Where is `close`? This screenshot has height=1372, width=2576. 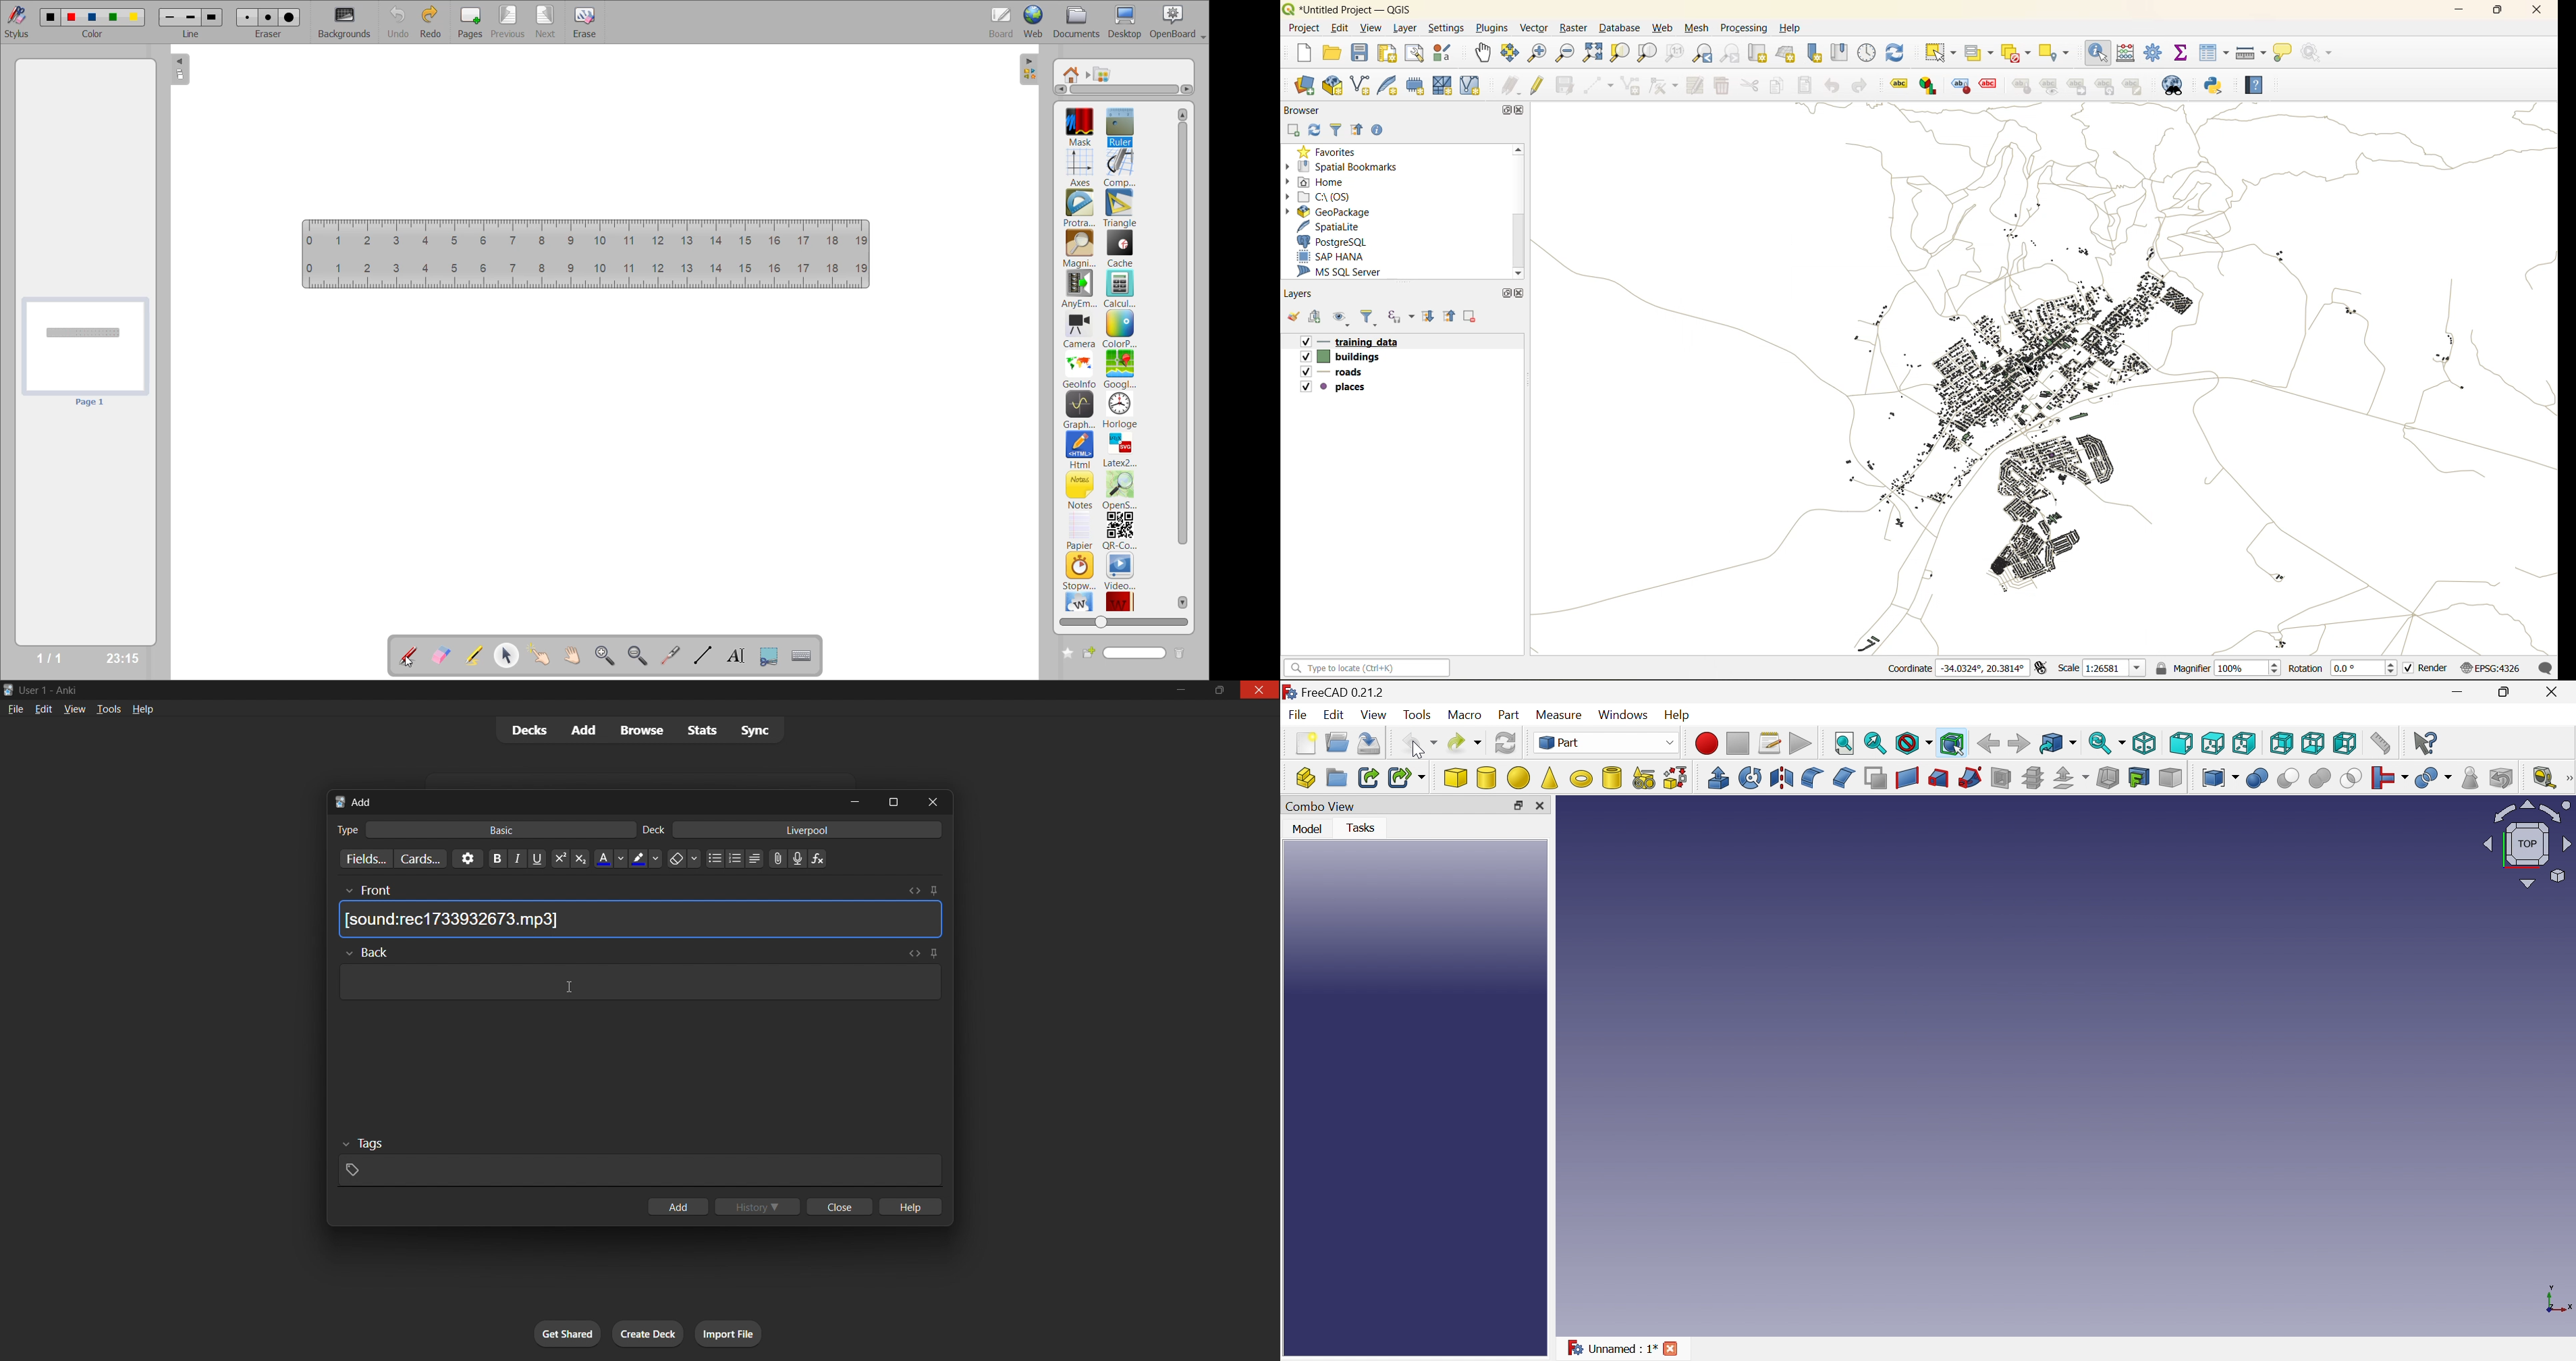 close is located at coordinates (1259, 692).